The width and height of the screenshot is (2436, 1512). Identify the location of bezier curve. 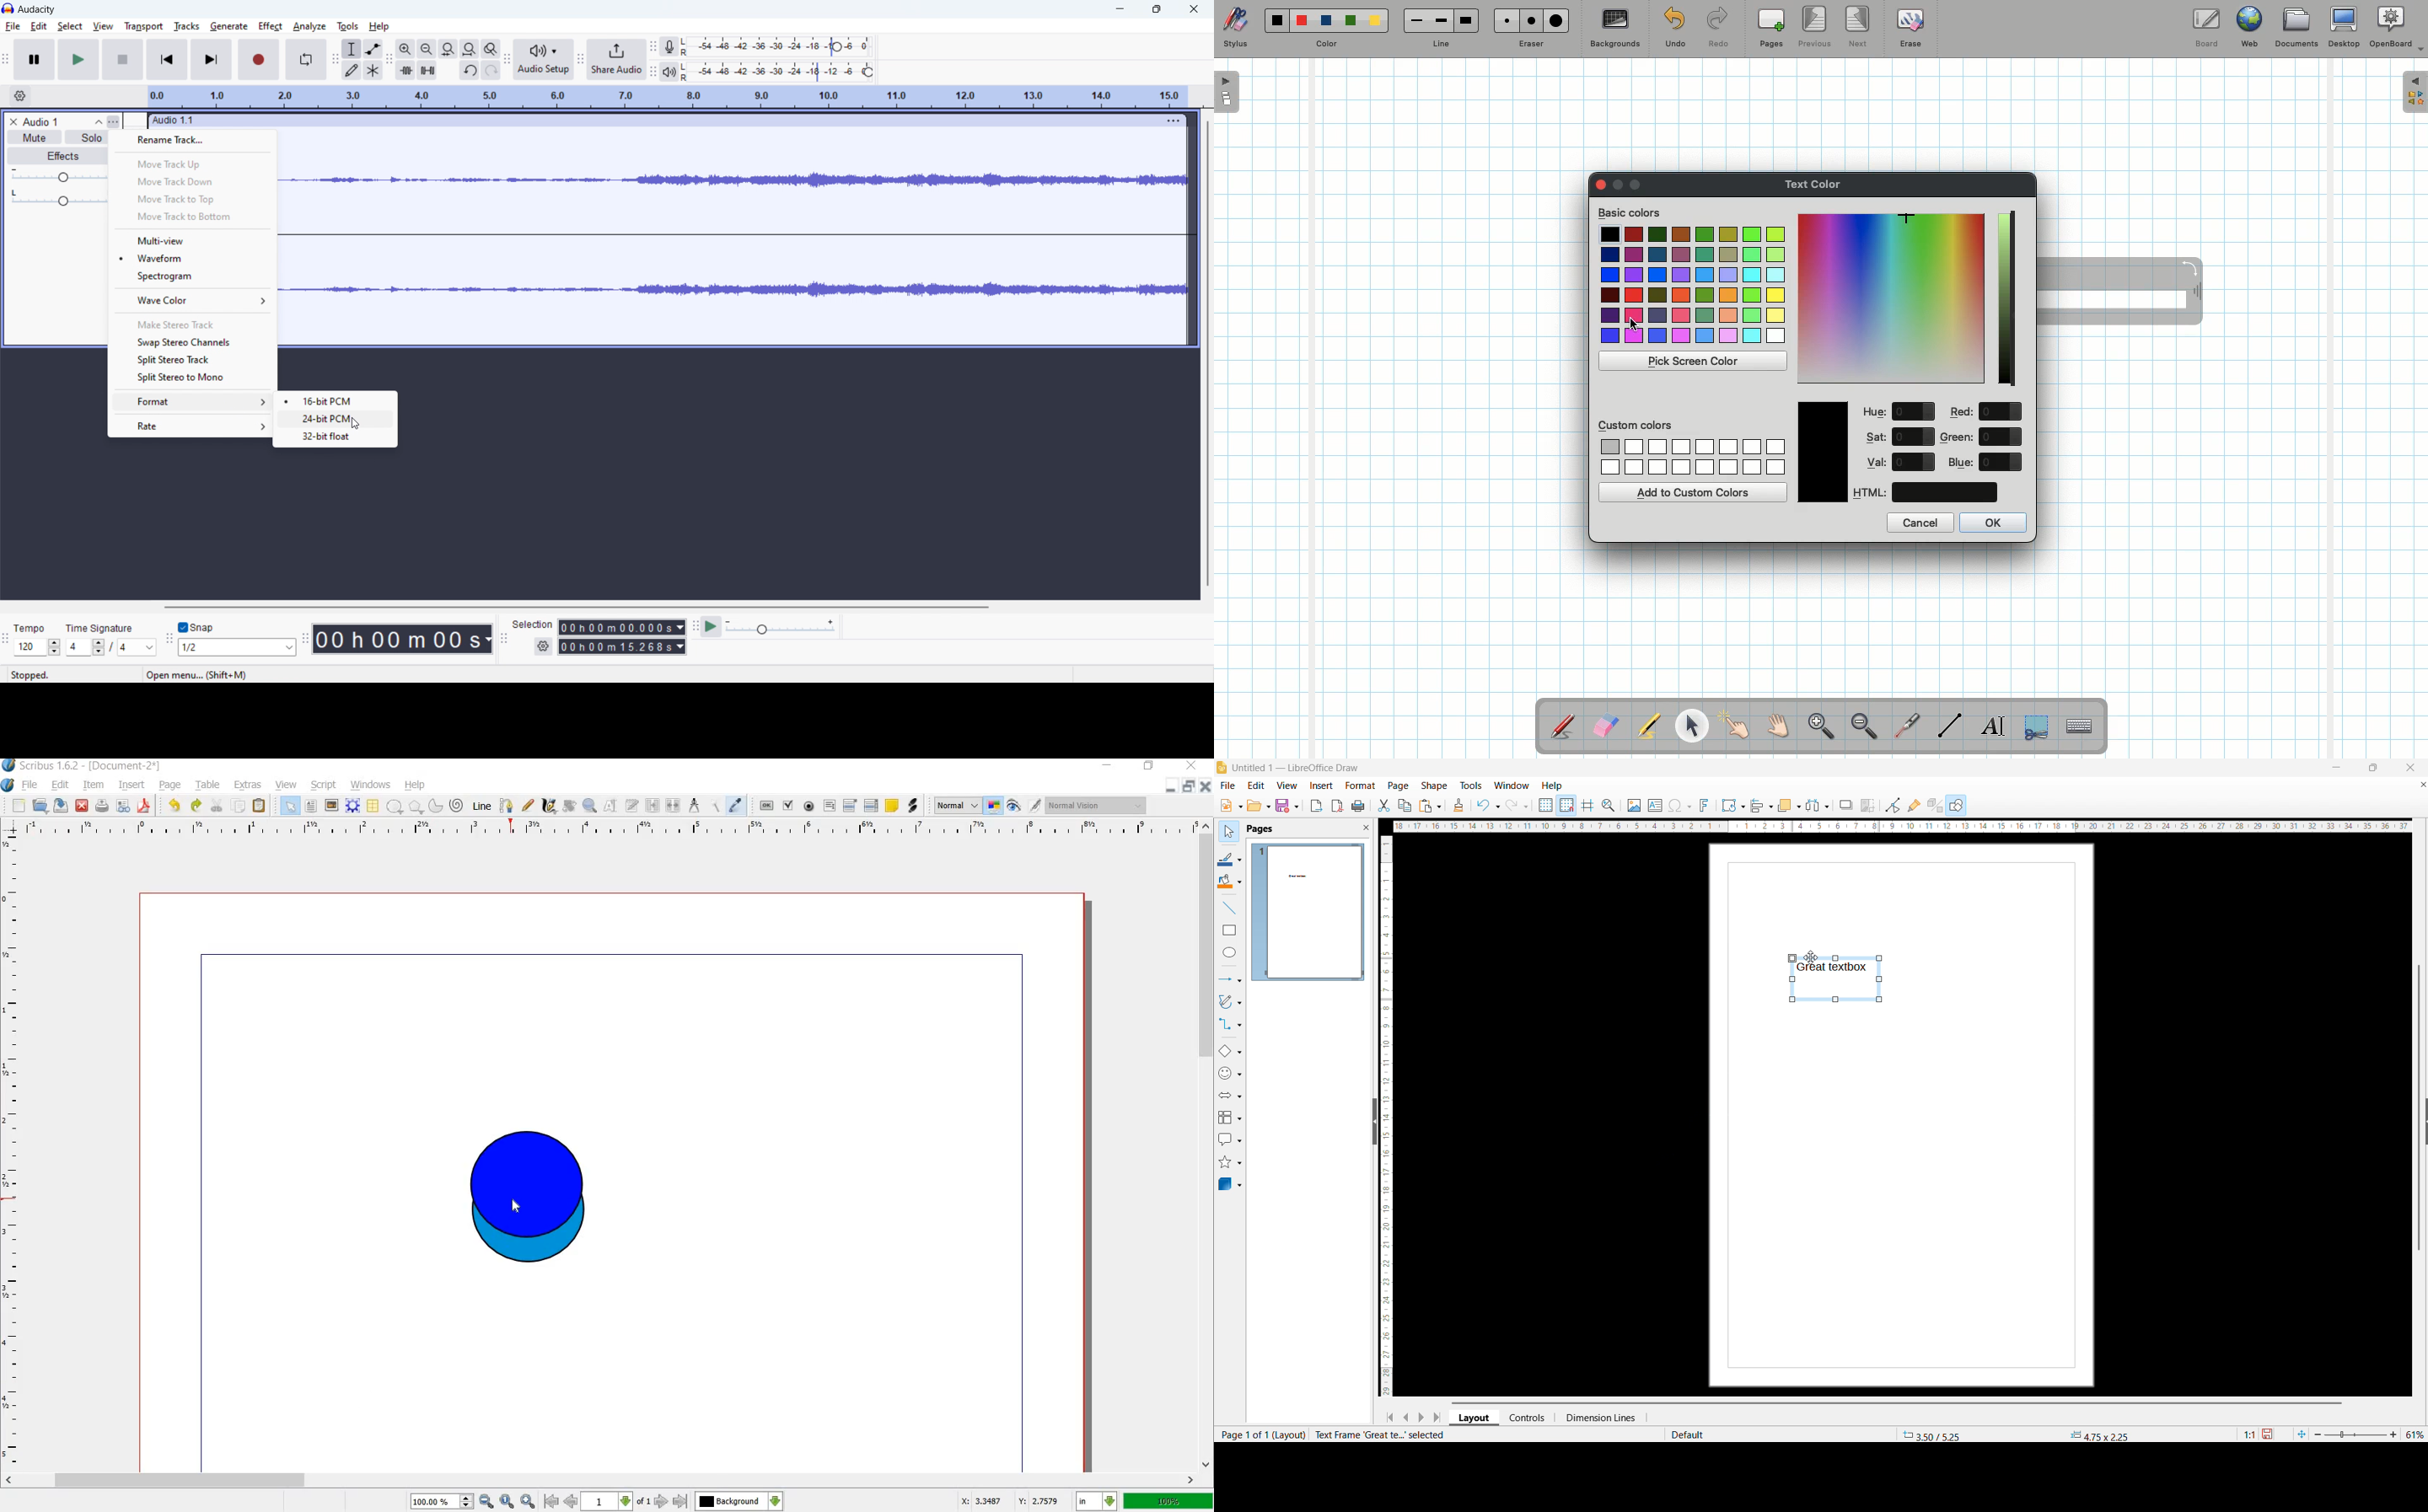
(507, 806).